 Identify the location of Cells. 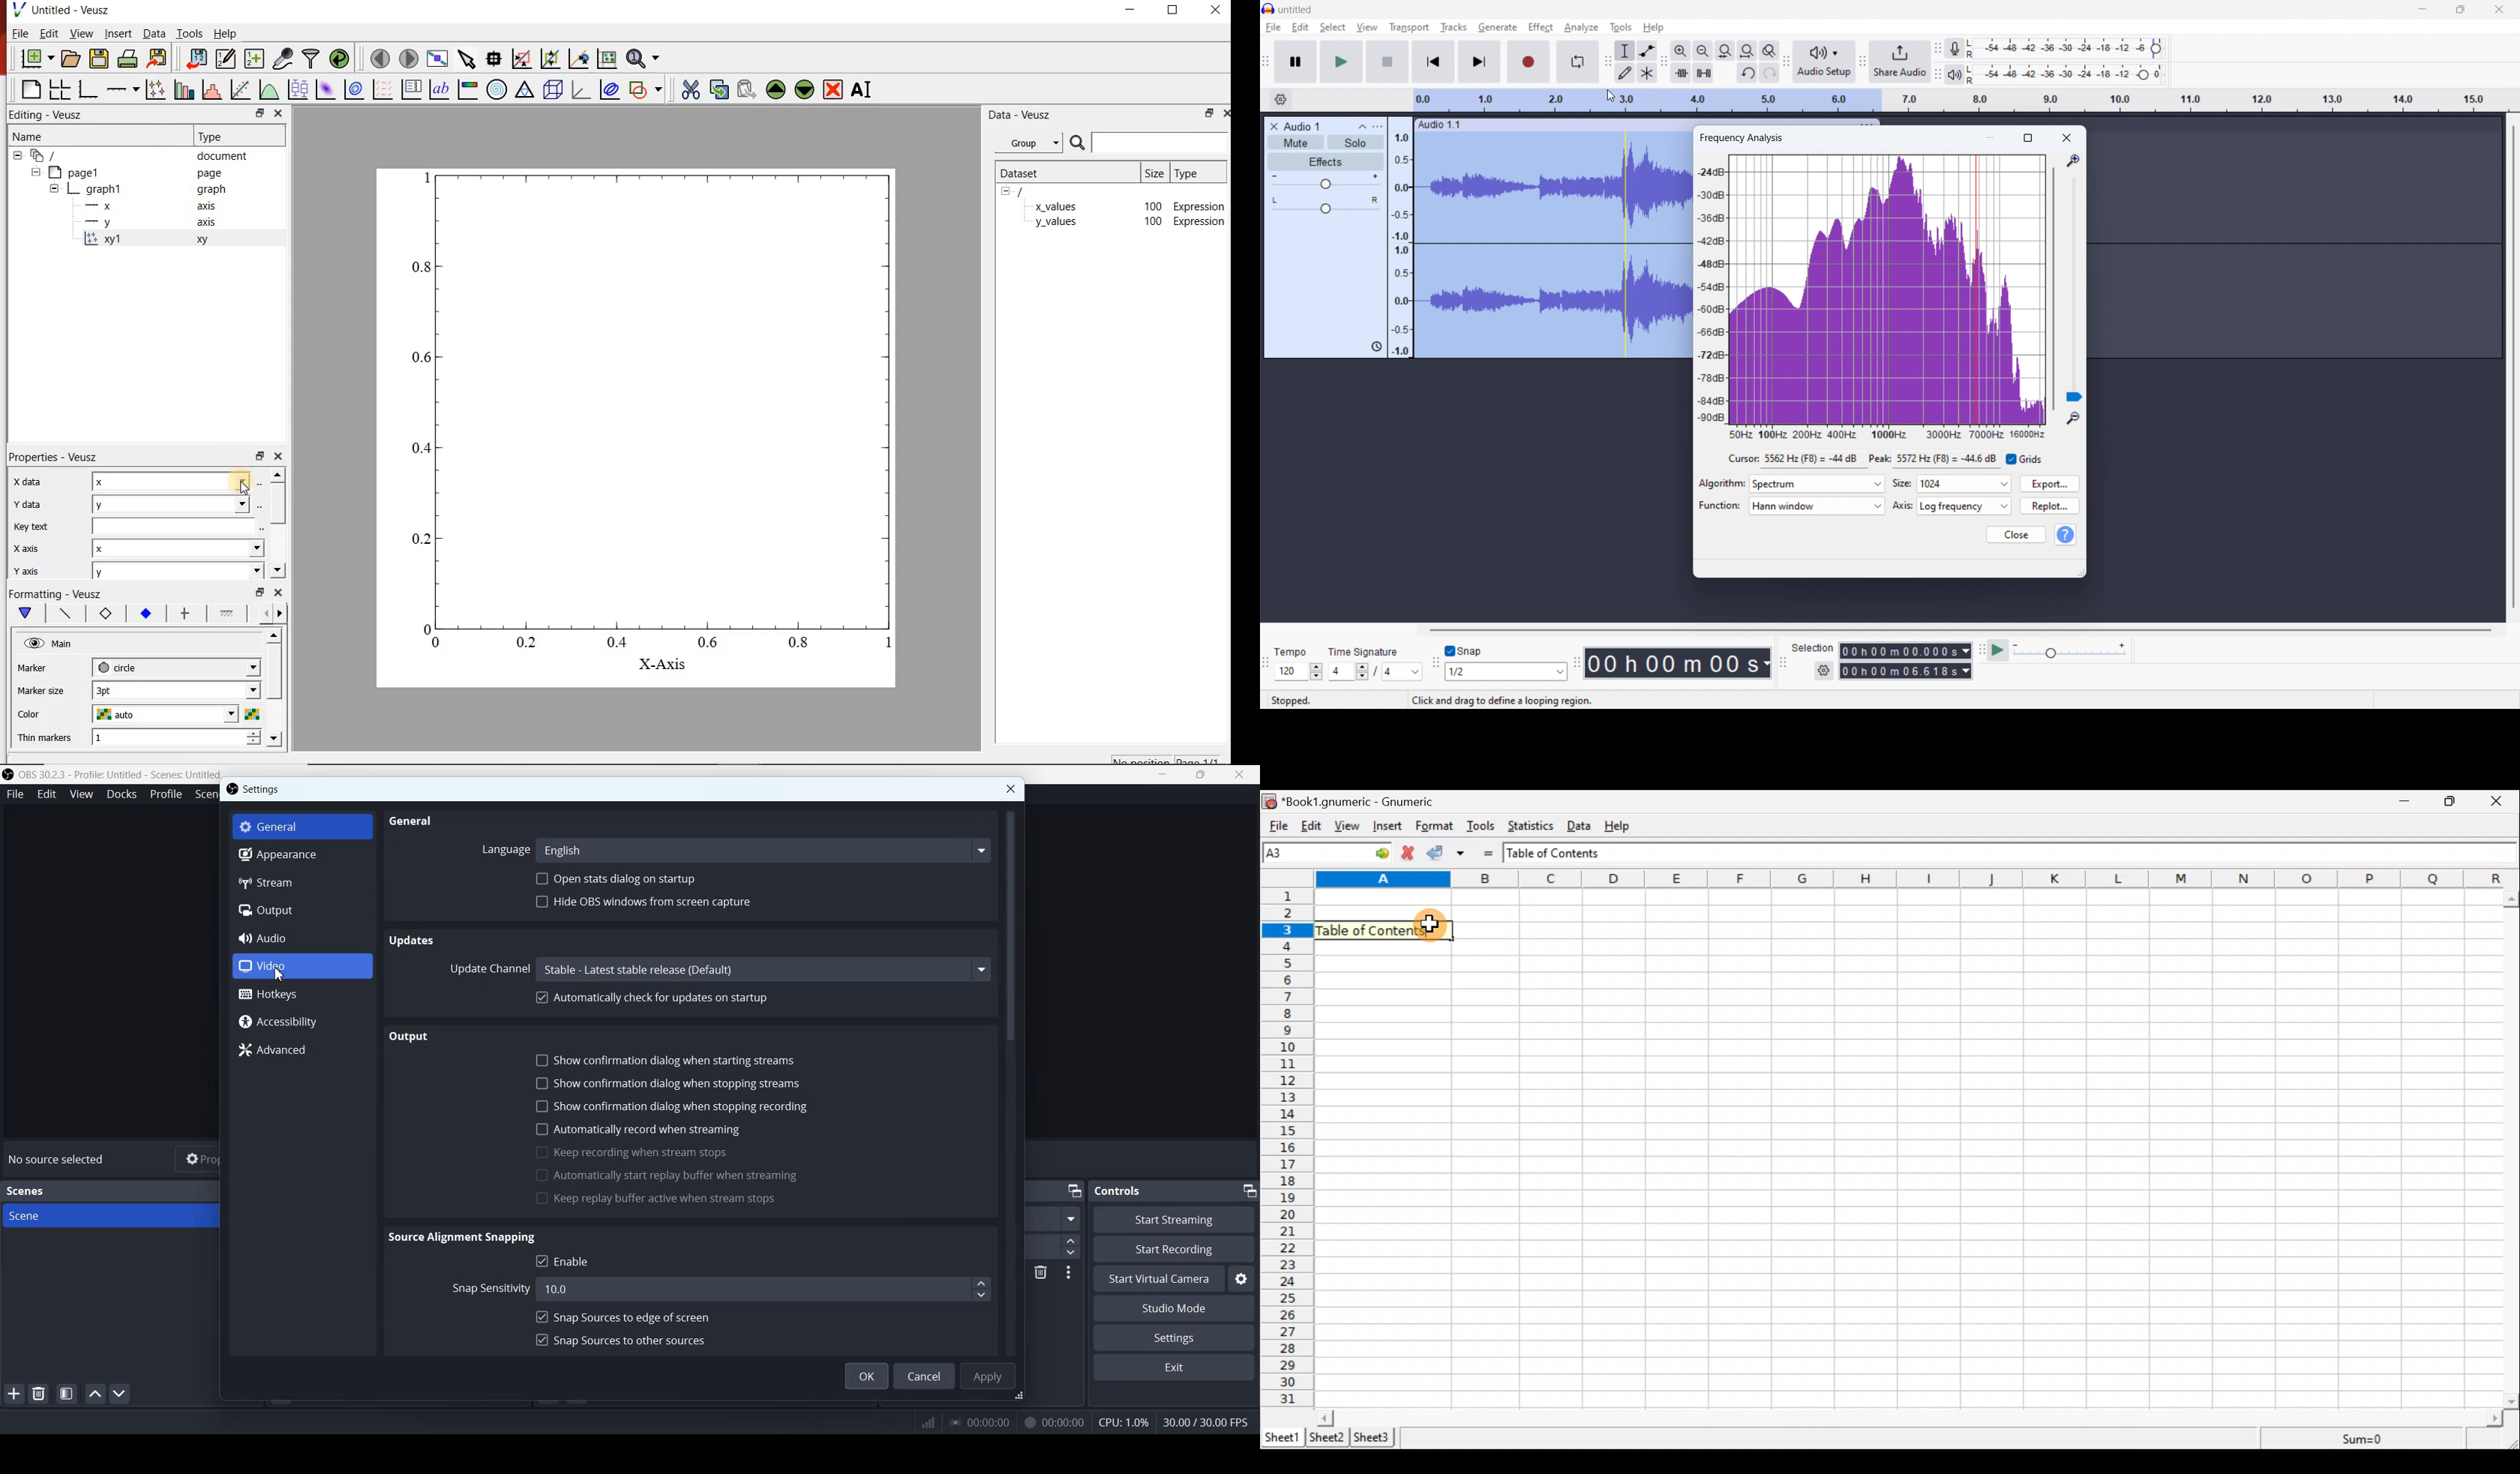
(1908, 1148).